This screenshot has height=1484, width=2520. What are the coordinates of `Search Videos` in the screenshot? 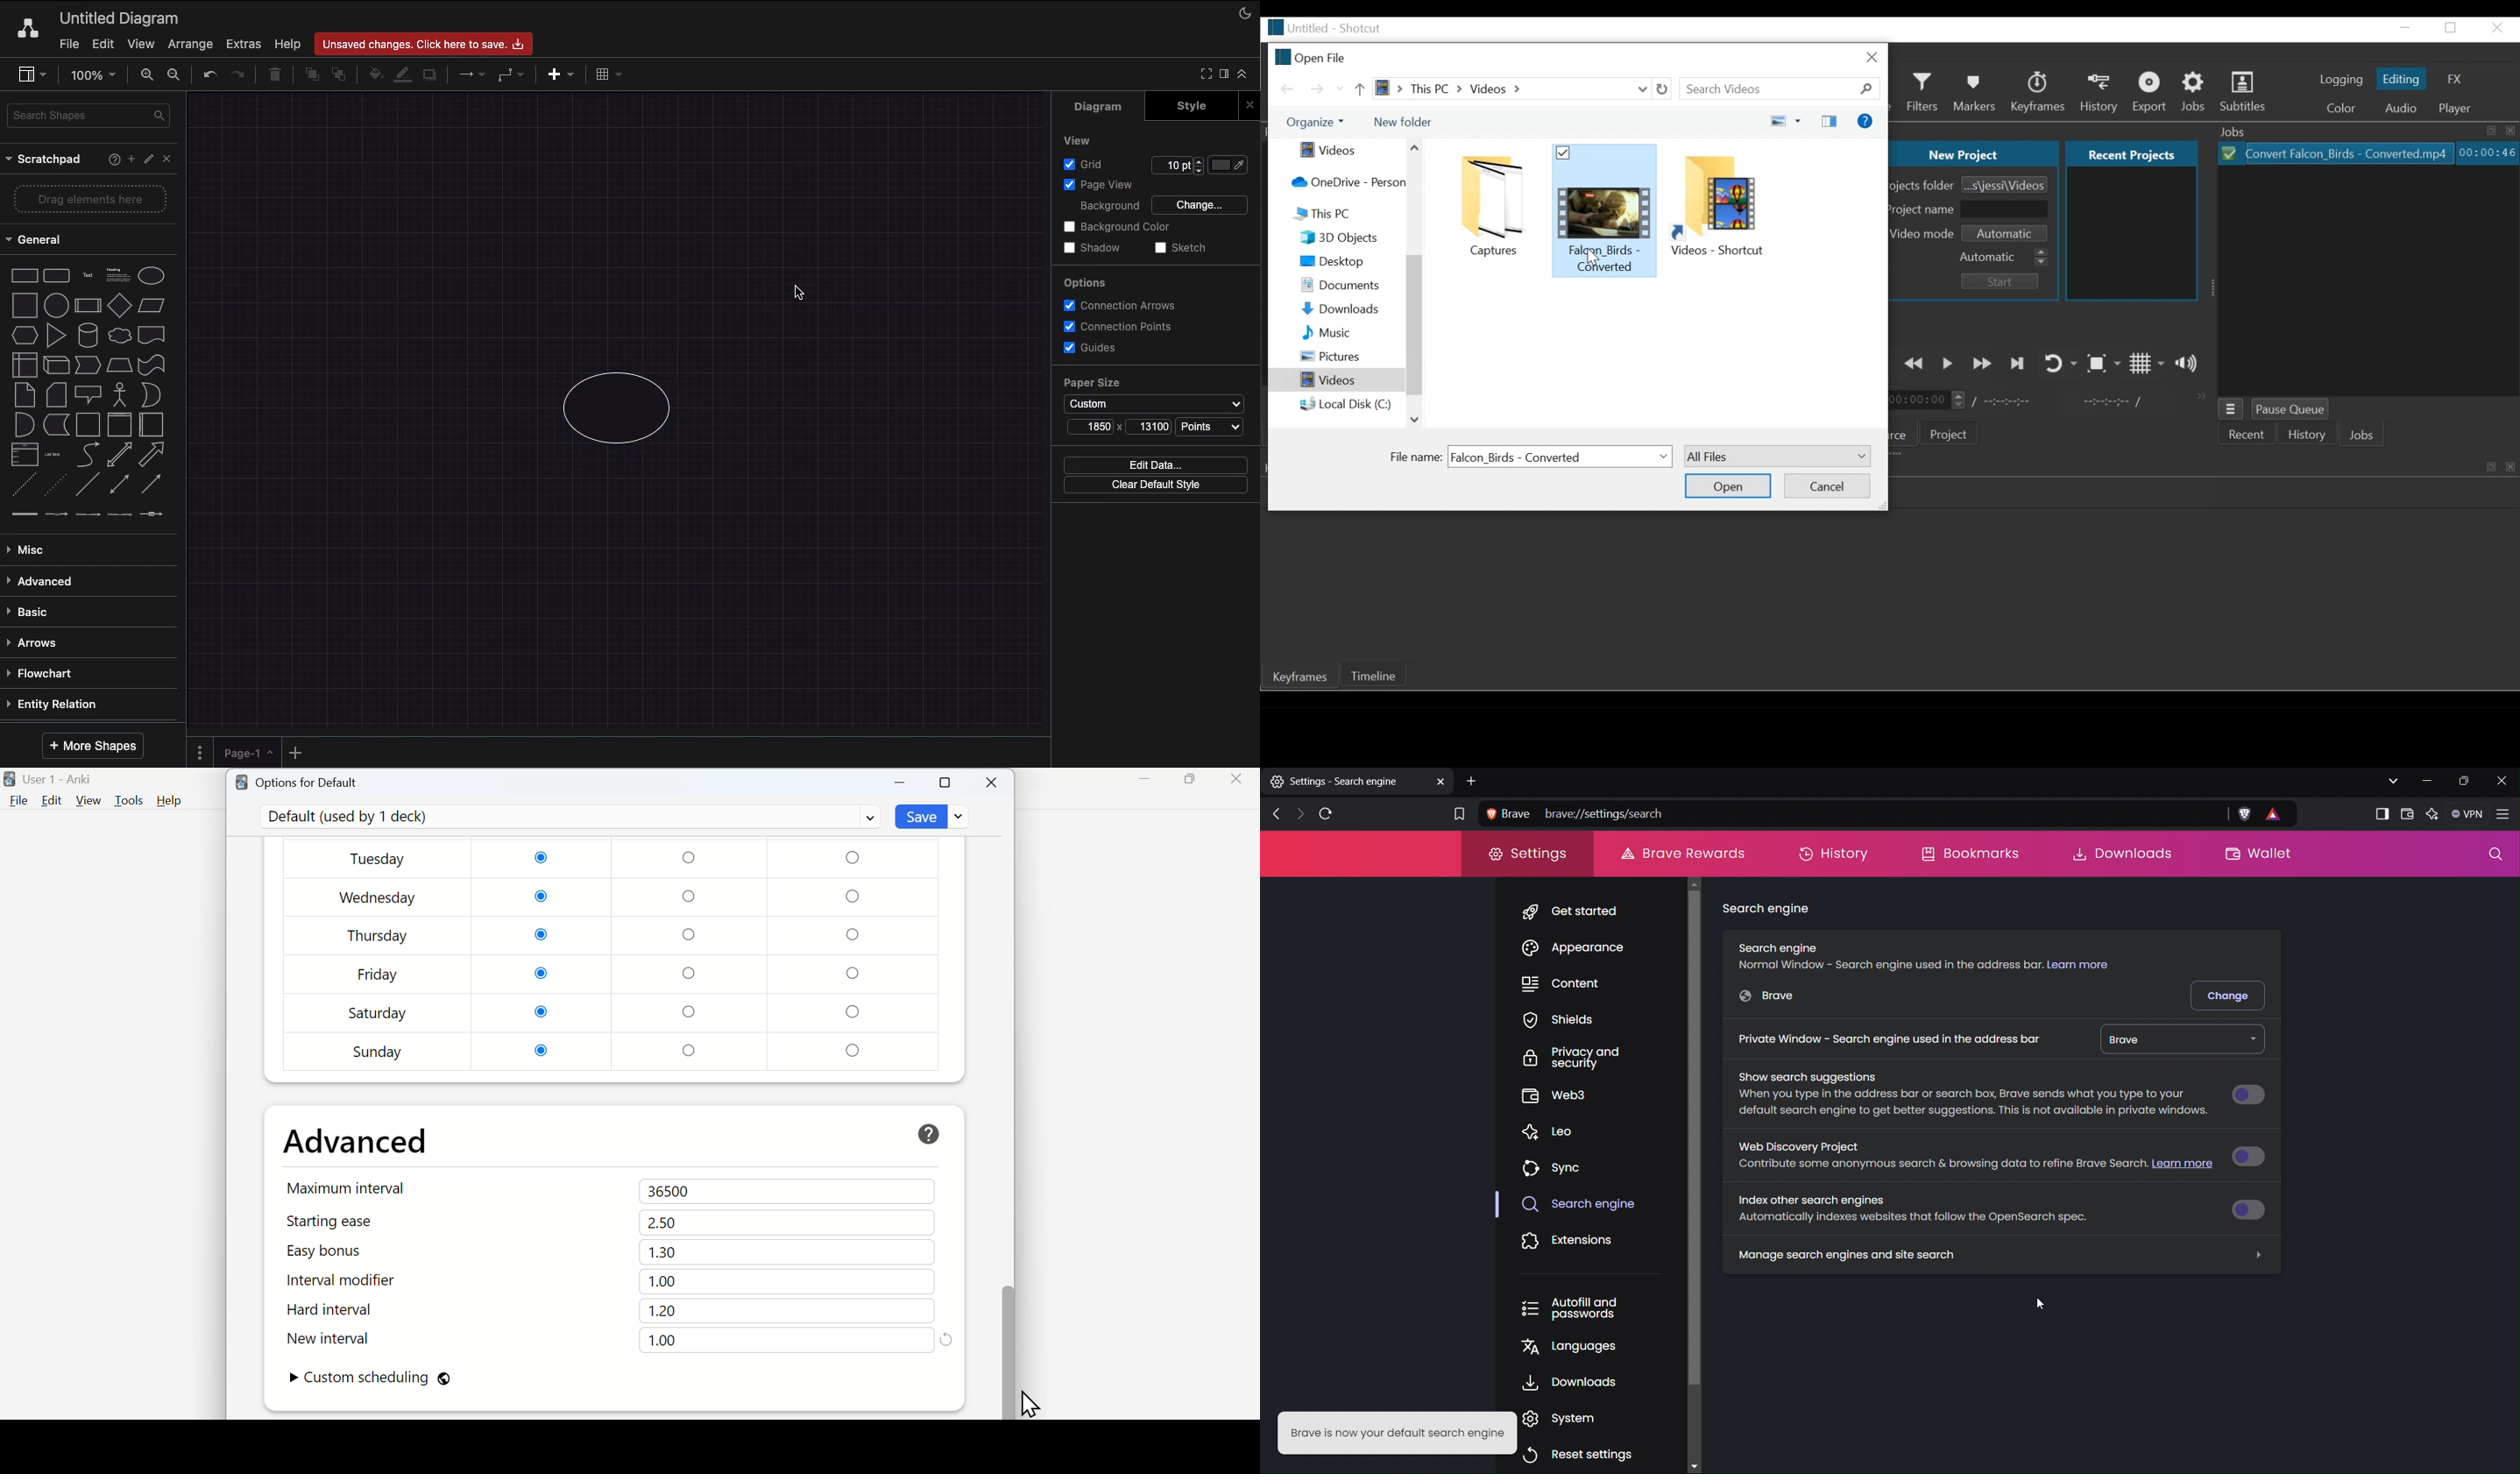 It's located at (1780, 89).